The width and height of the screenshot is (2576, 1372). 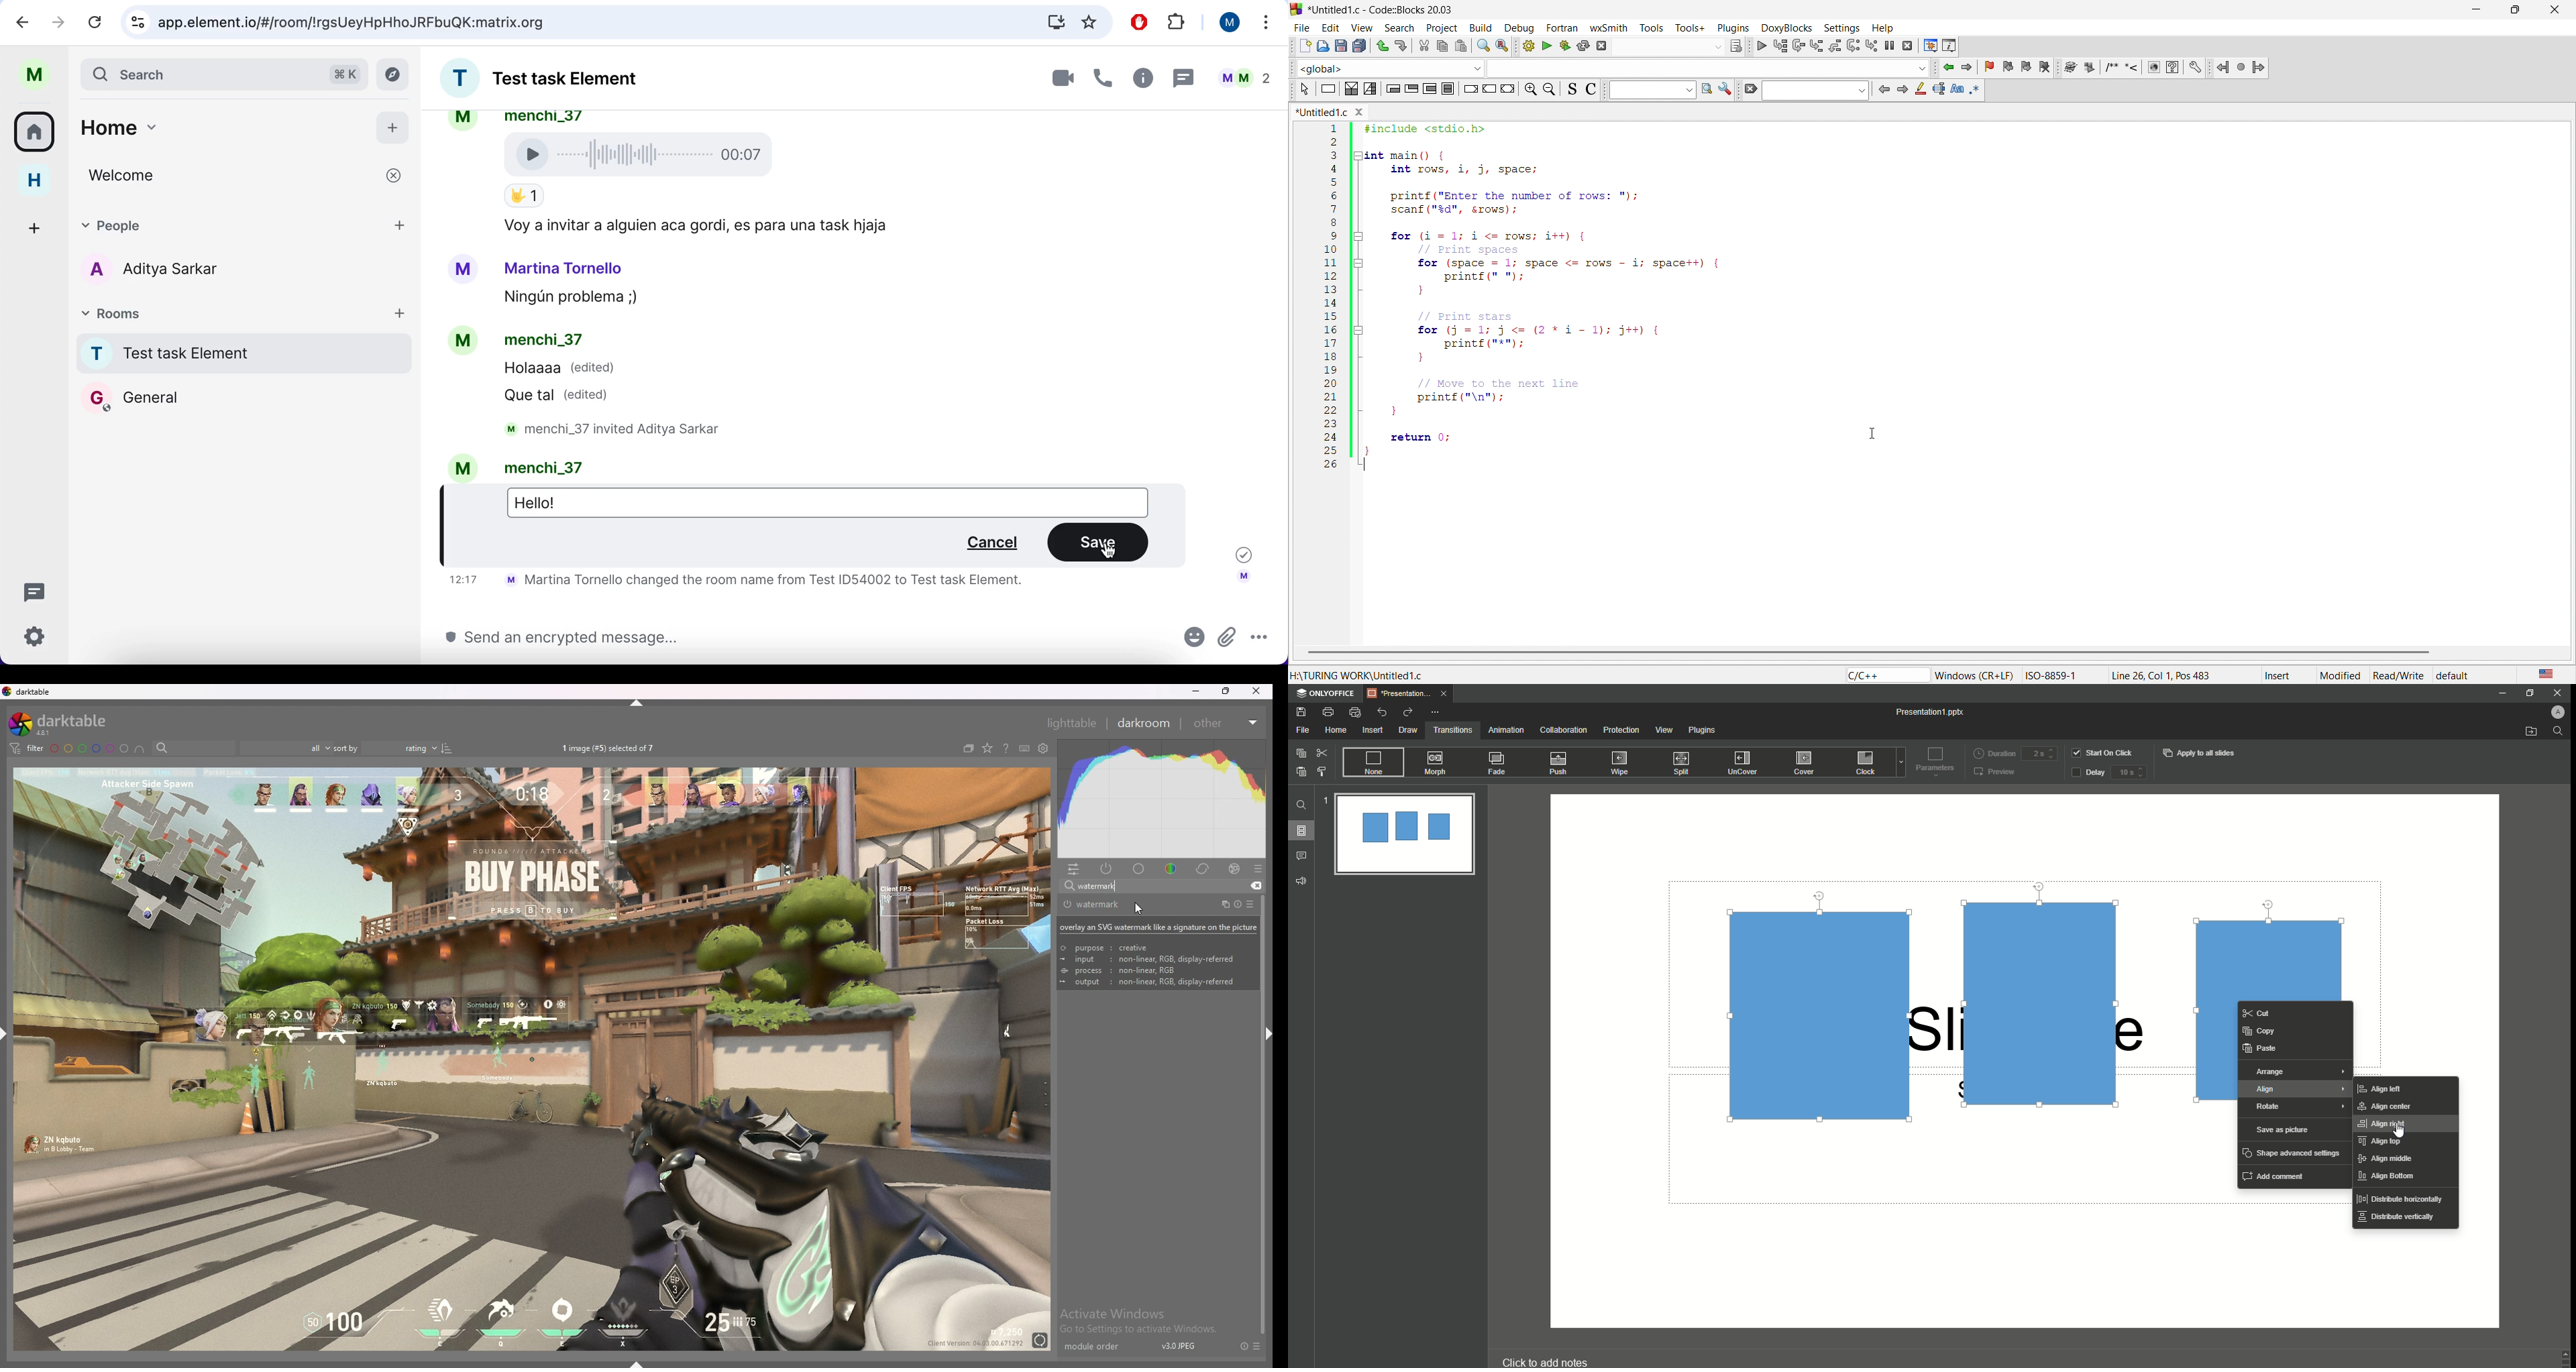 I want to click on Paste, so click(x=1301, y=772).